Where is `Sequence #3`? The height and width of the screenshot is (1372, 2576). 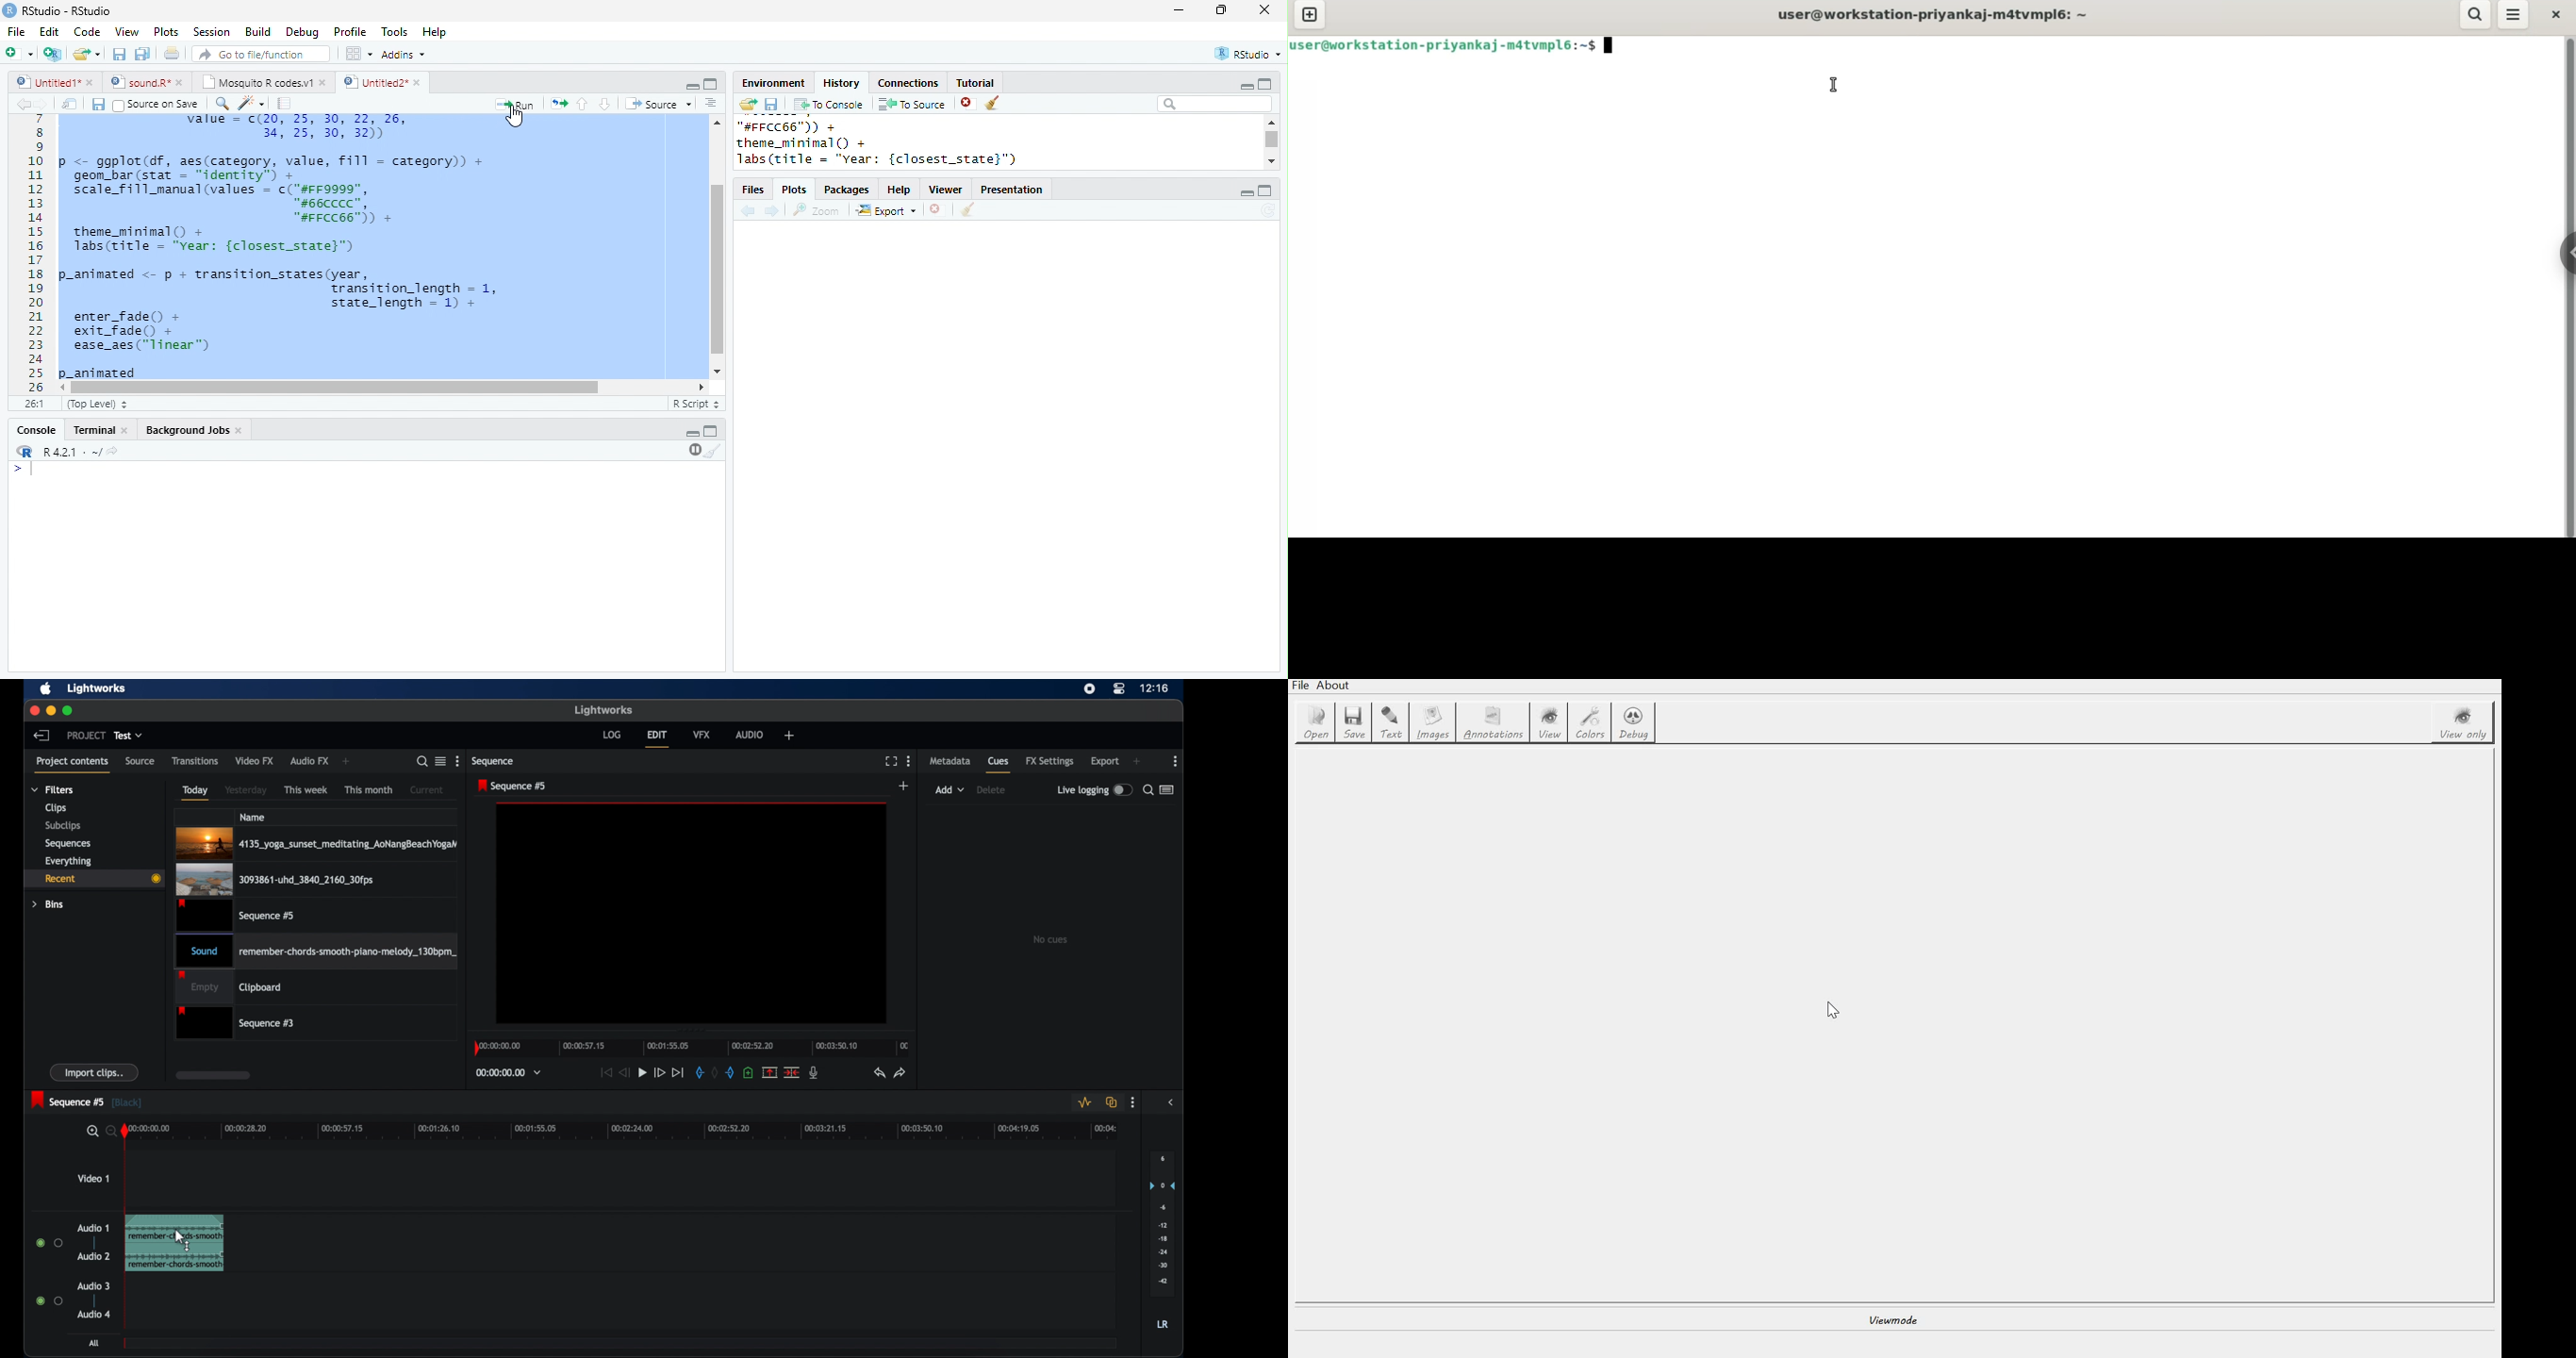 Sequence #3 is located at coordinates (237, 1024).